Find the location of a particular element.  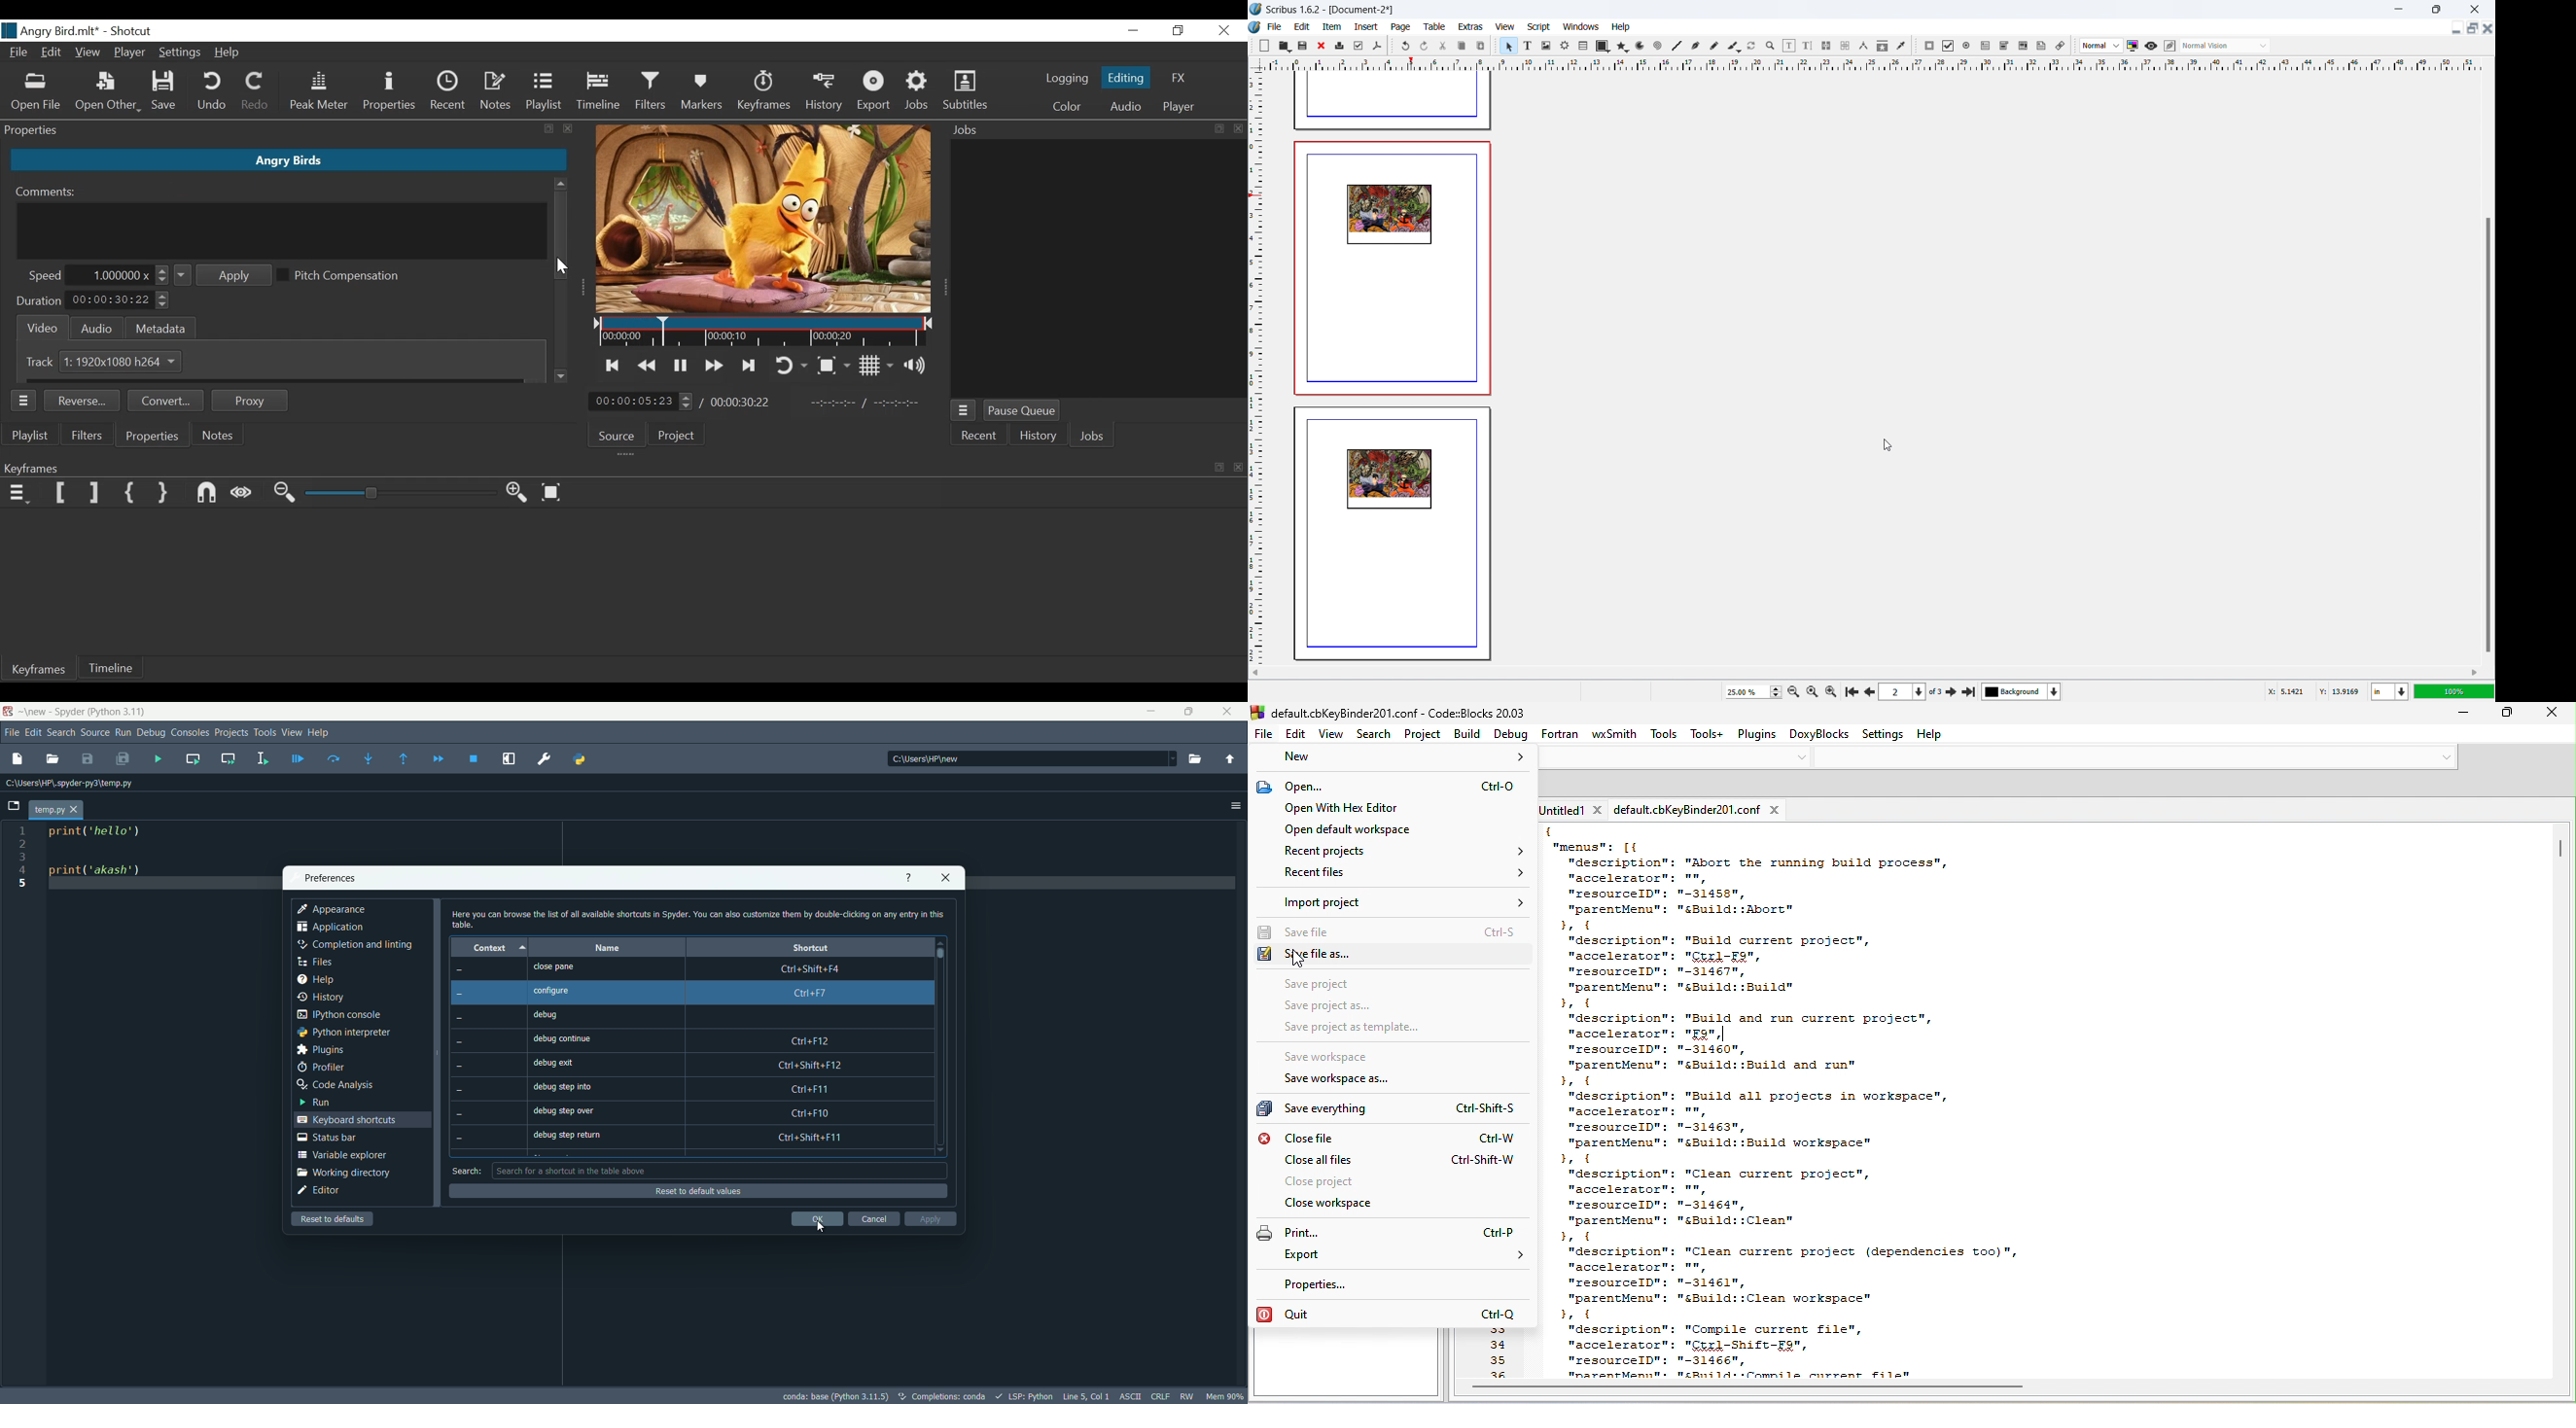

keyboard shortcut is located at coordinates (812, 1053).